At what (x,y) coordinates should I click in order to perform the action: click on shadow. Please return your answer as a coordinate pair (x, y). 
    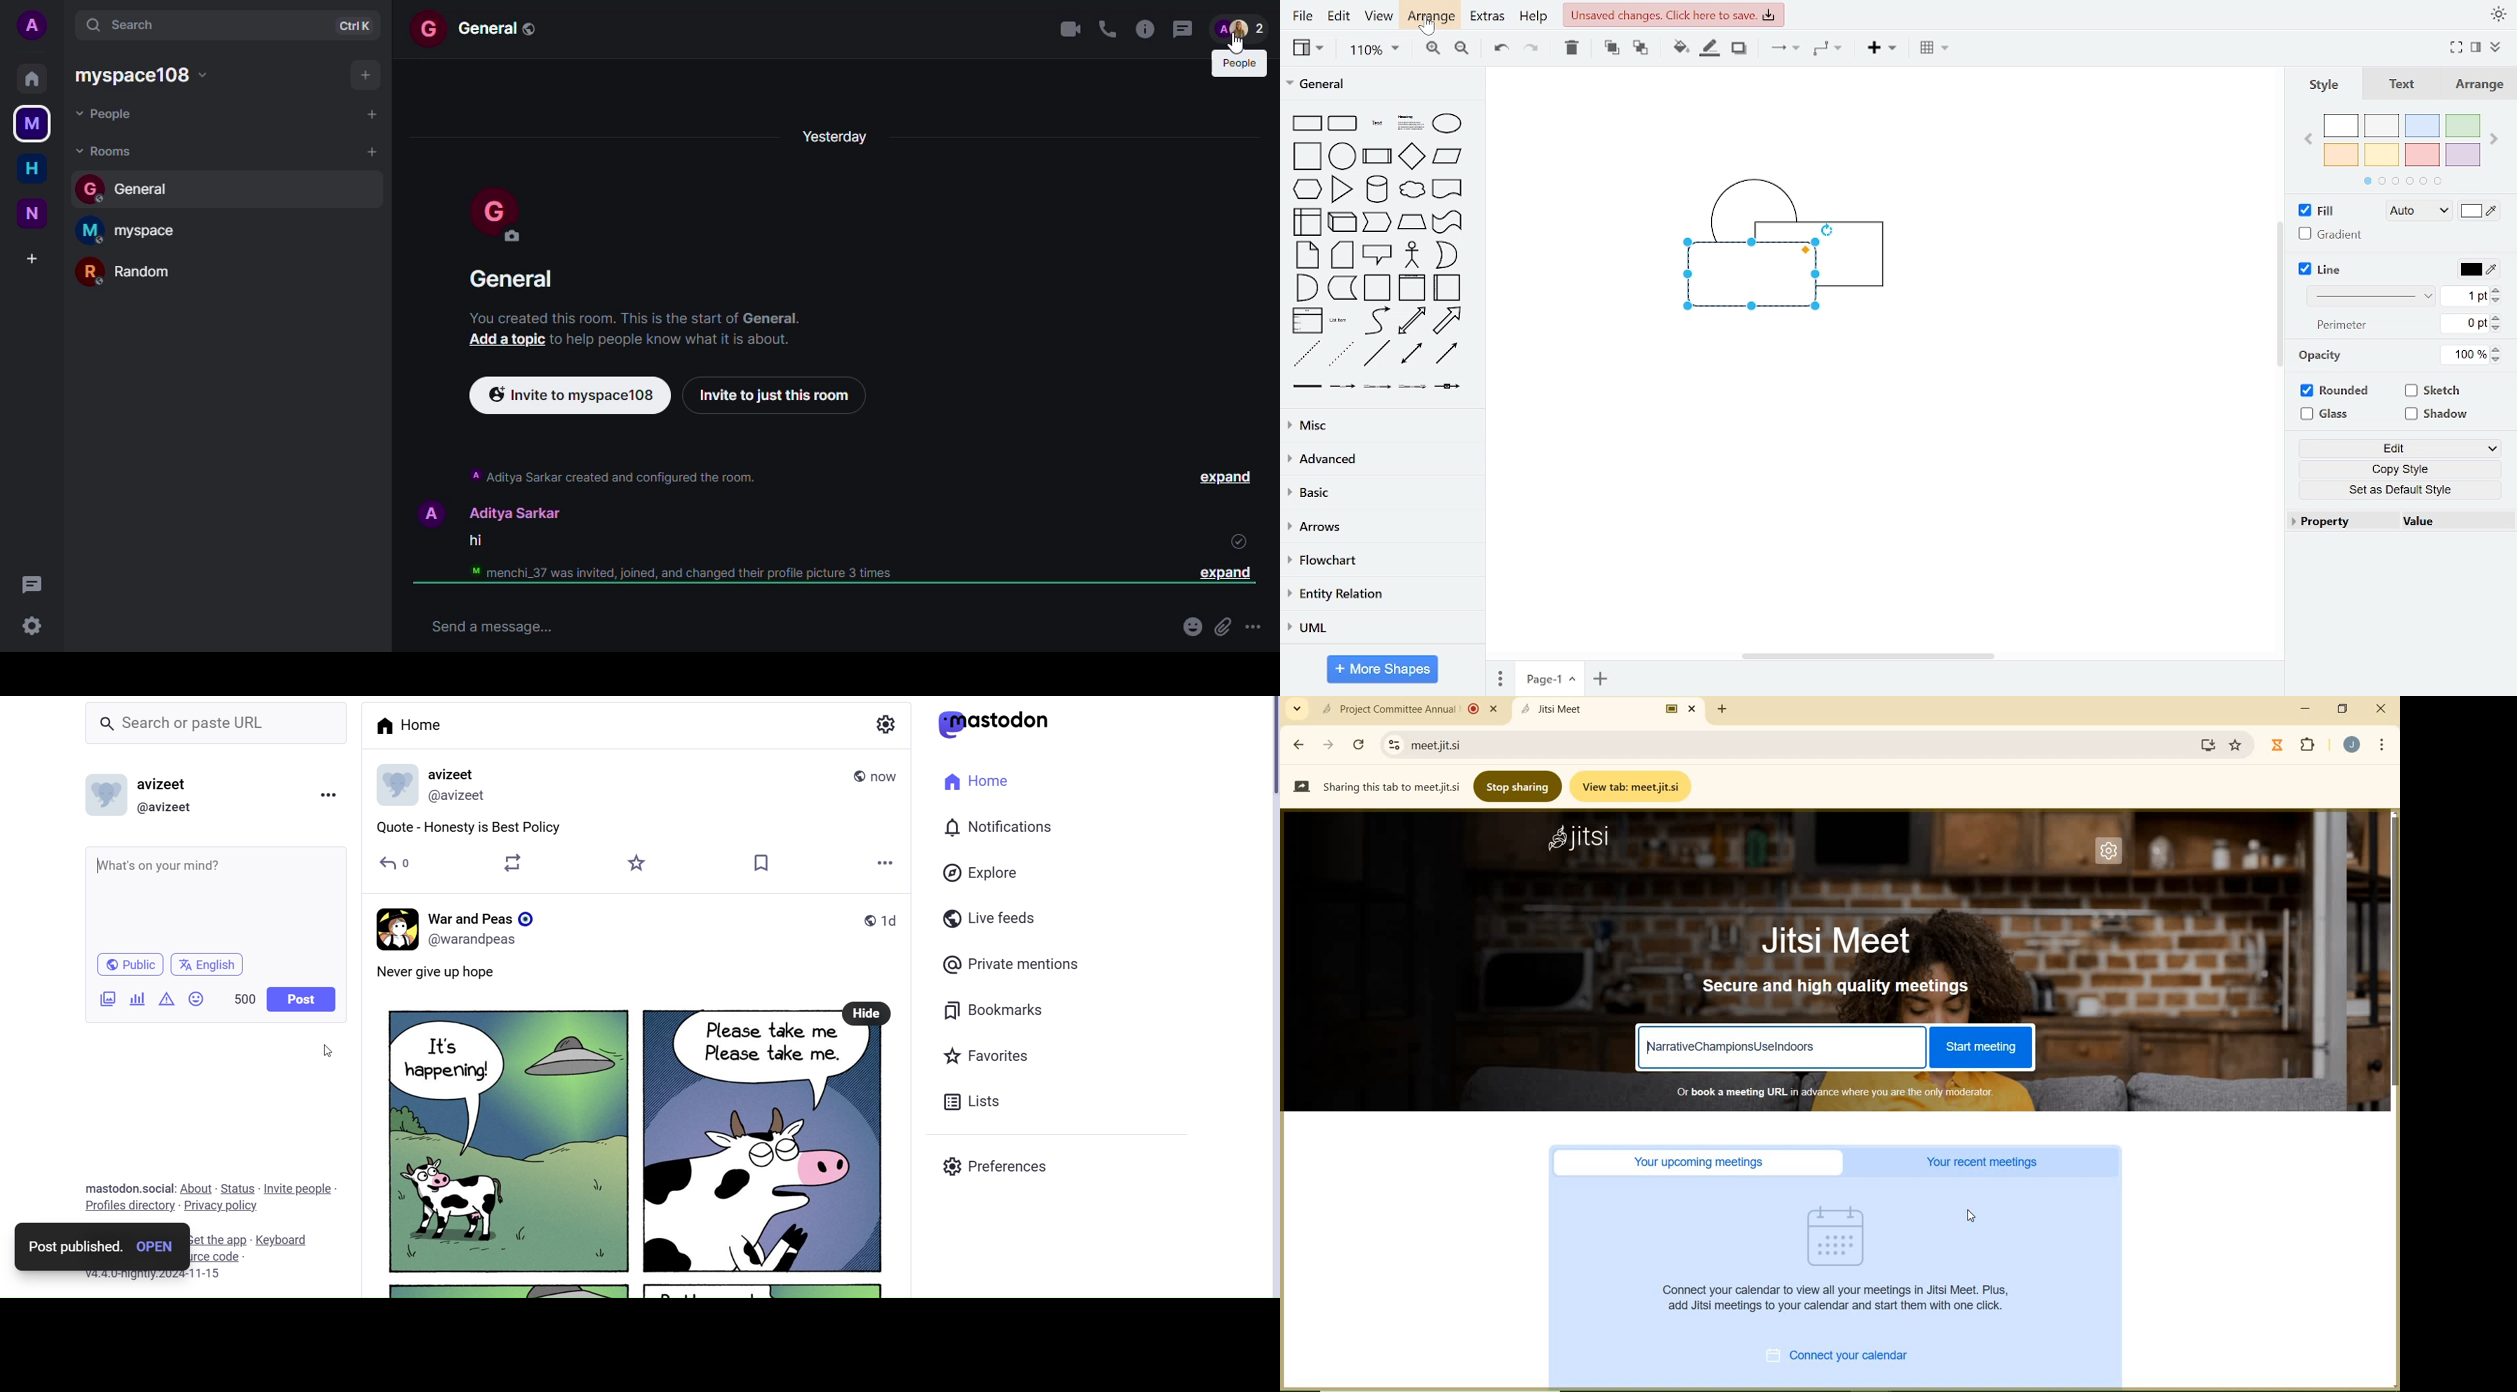
    Looking at the image, I should click on (1742, 51).